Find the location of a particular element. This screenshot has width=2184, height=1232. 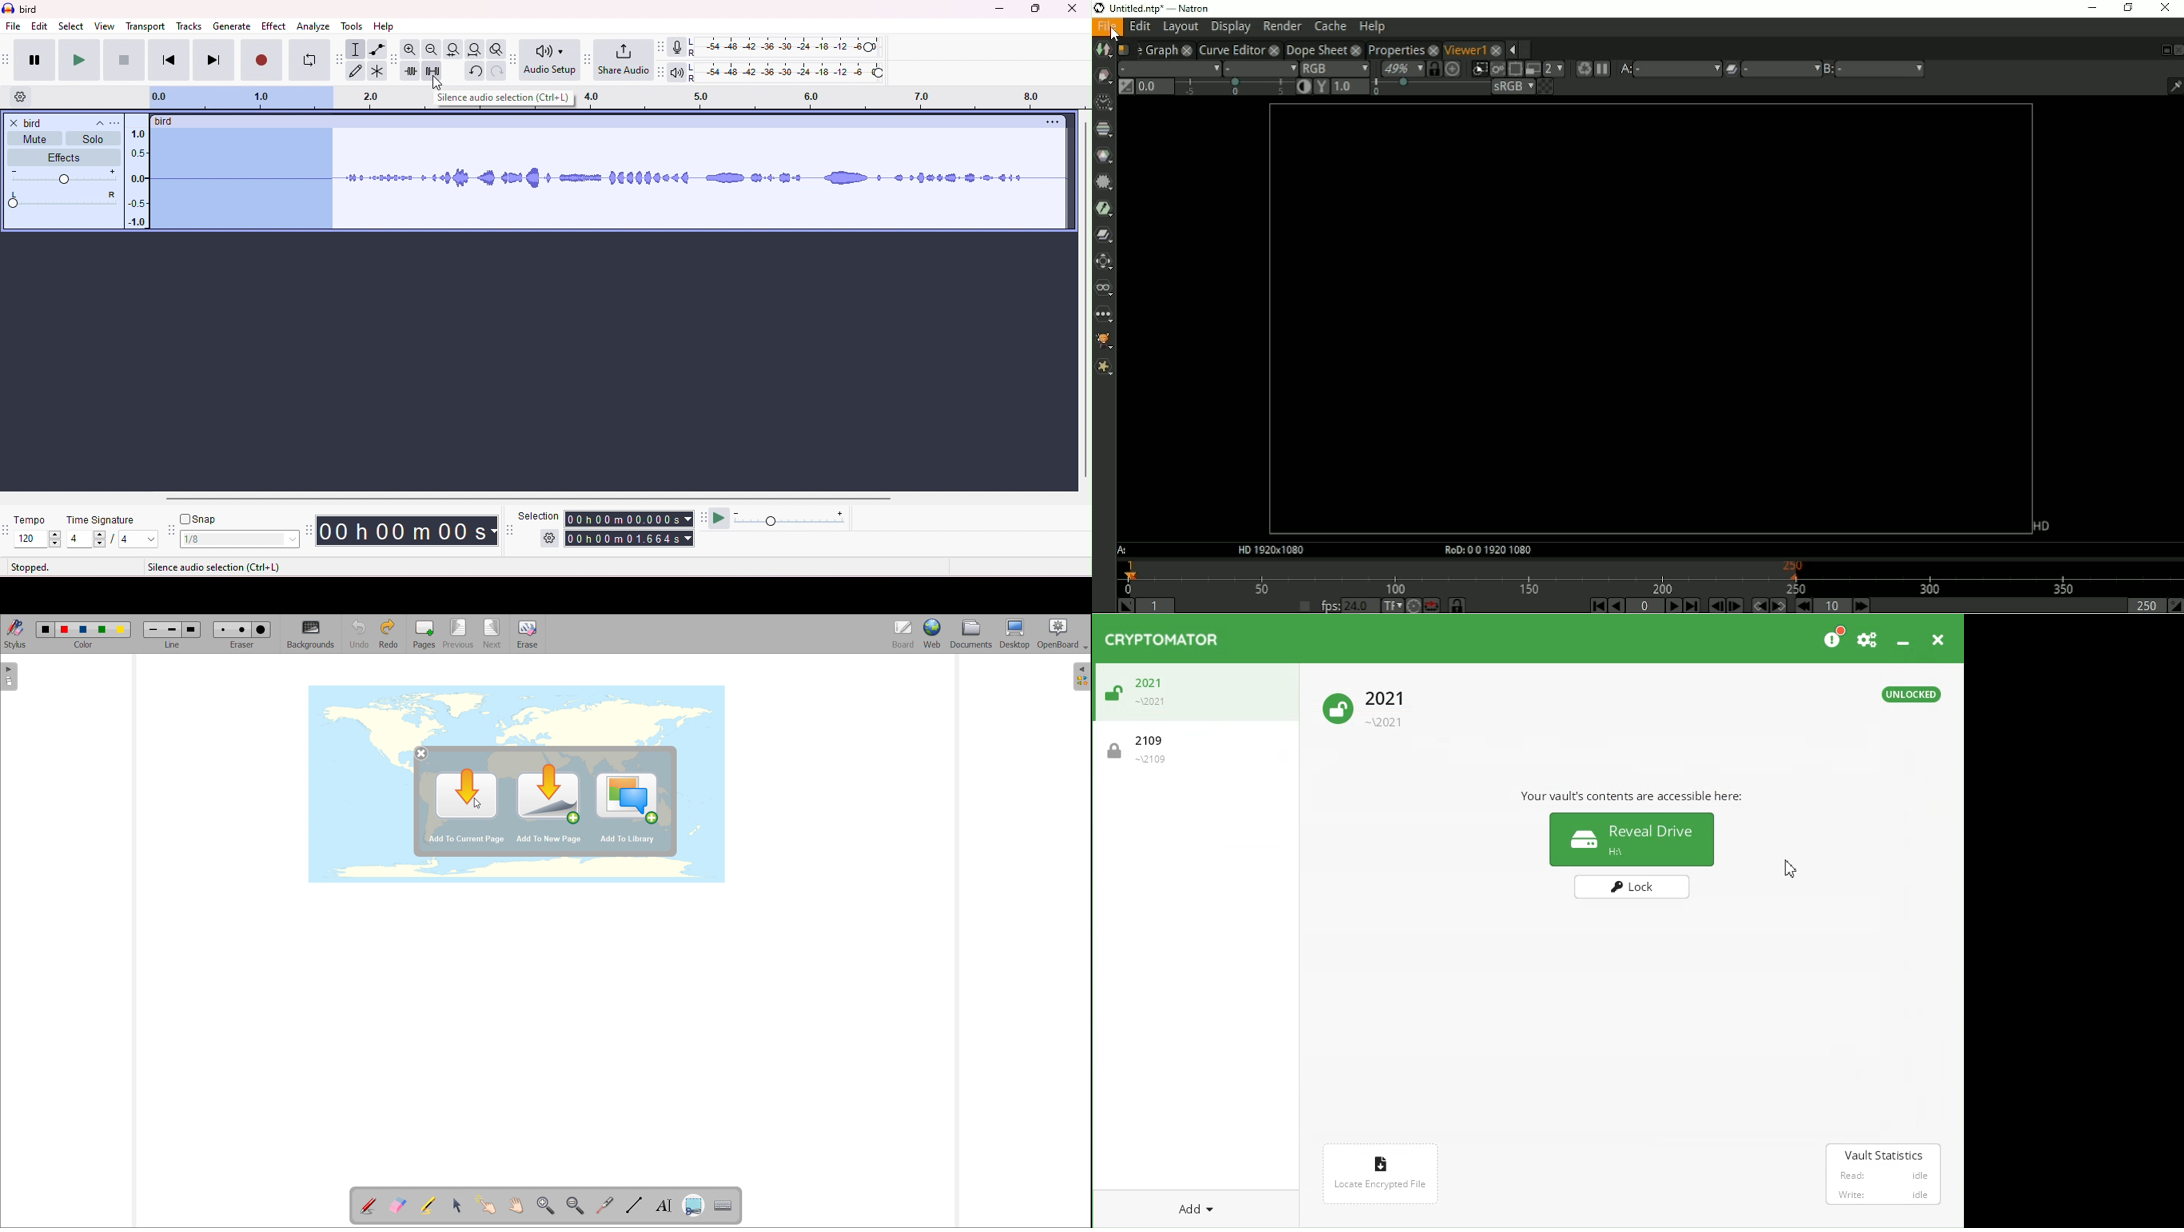

next page is located at coordinates (493, 633).